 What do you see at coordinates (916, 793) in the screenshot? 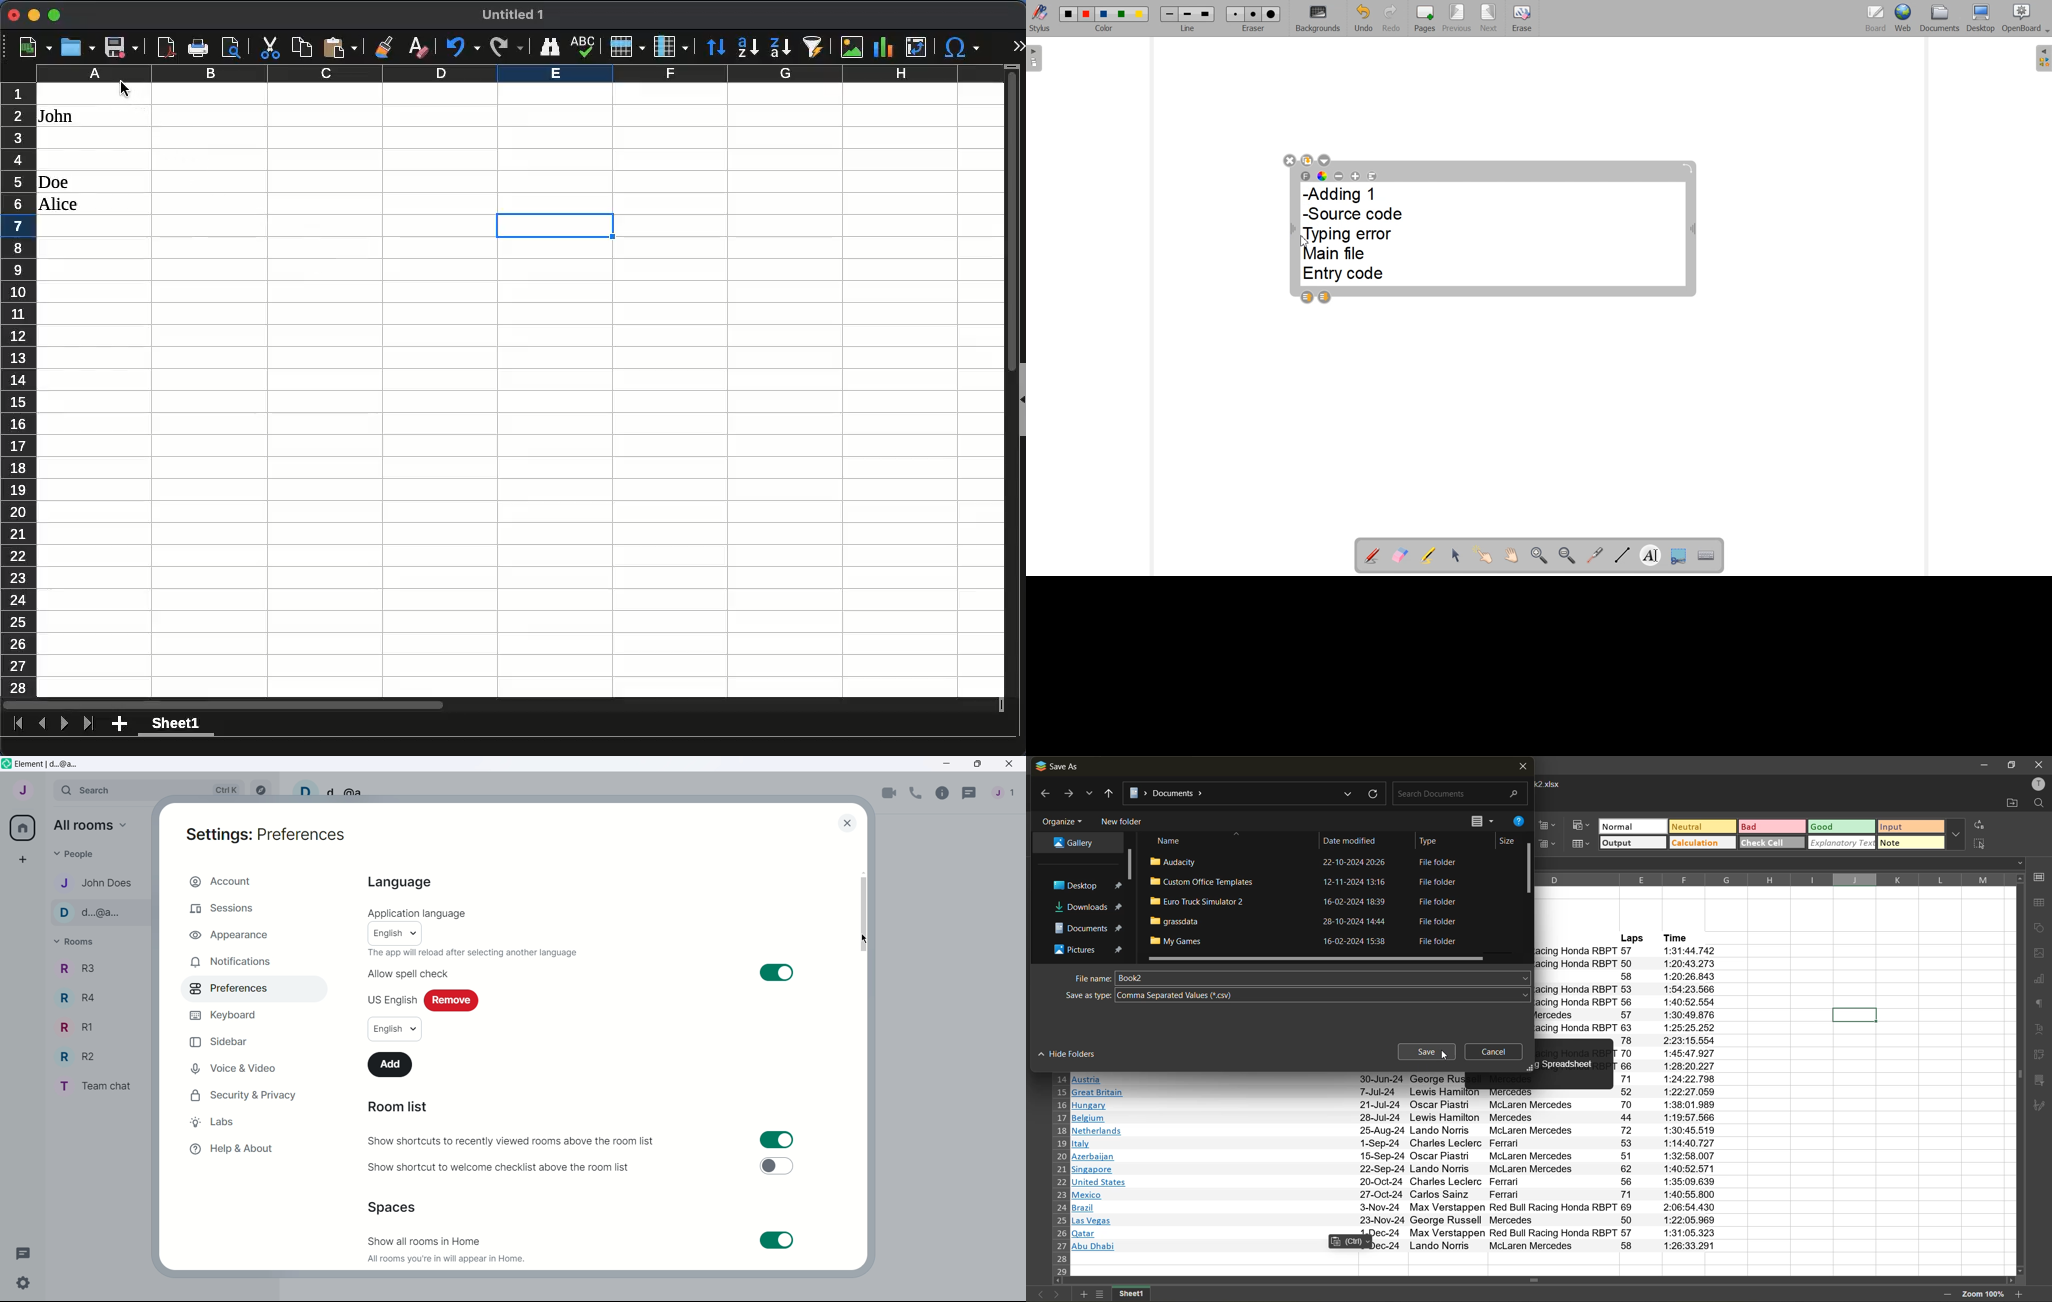
I see `Voice call` at bounding box center [916, 793].